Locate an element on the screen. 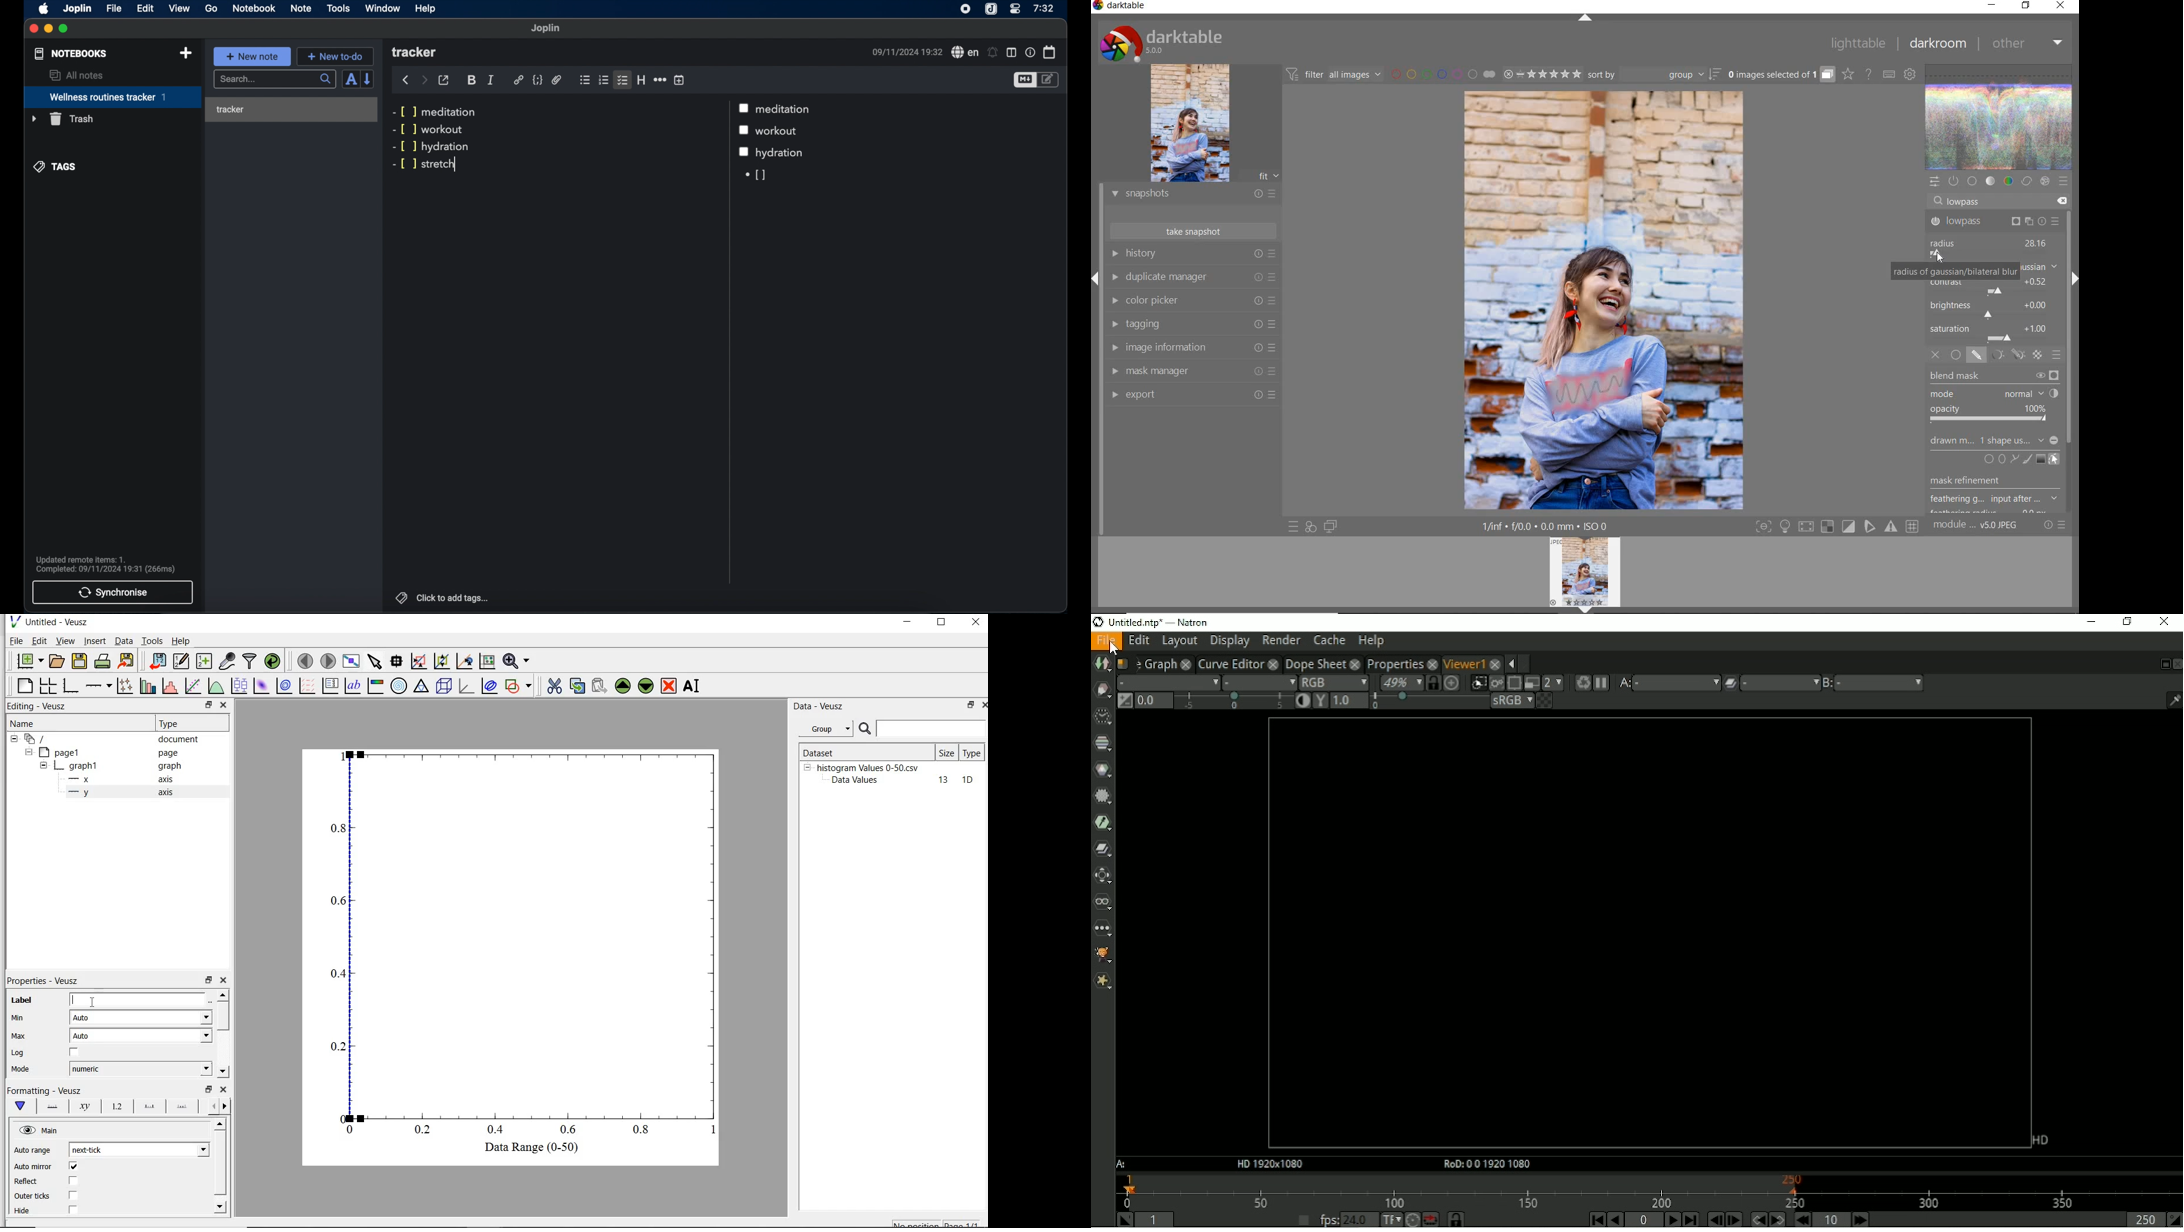  bulleted list is located at coordinates (585, 80).